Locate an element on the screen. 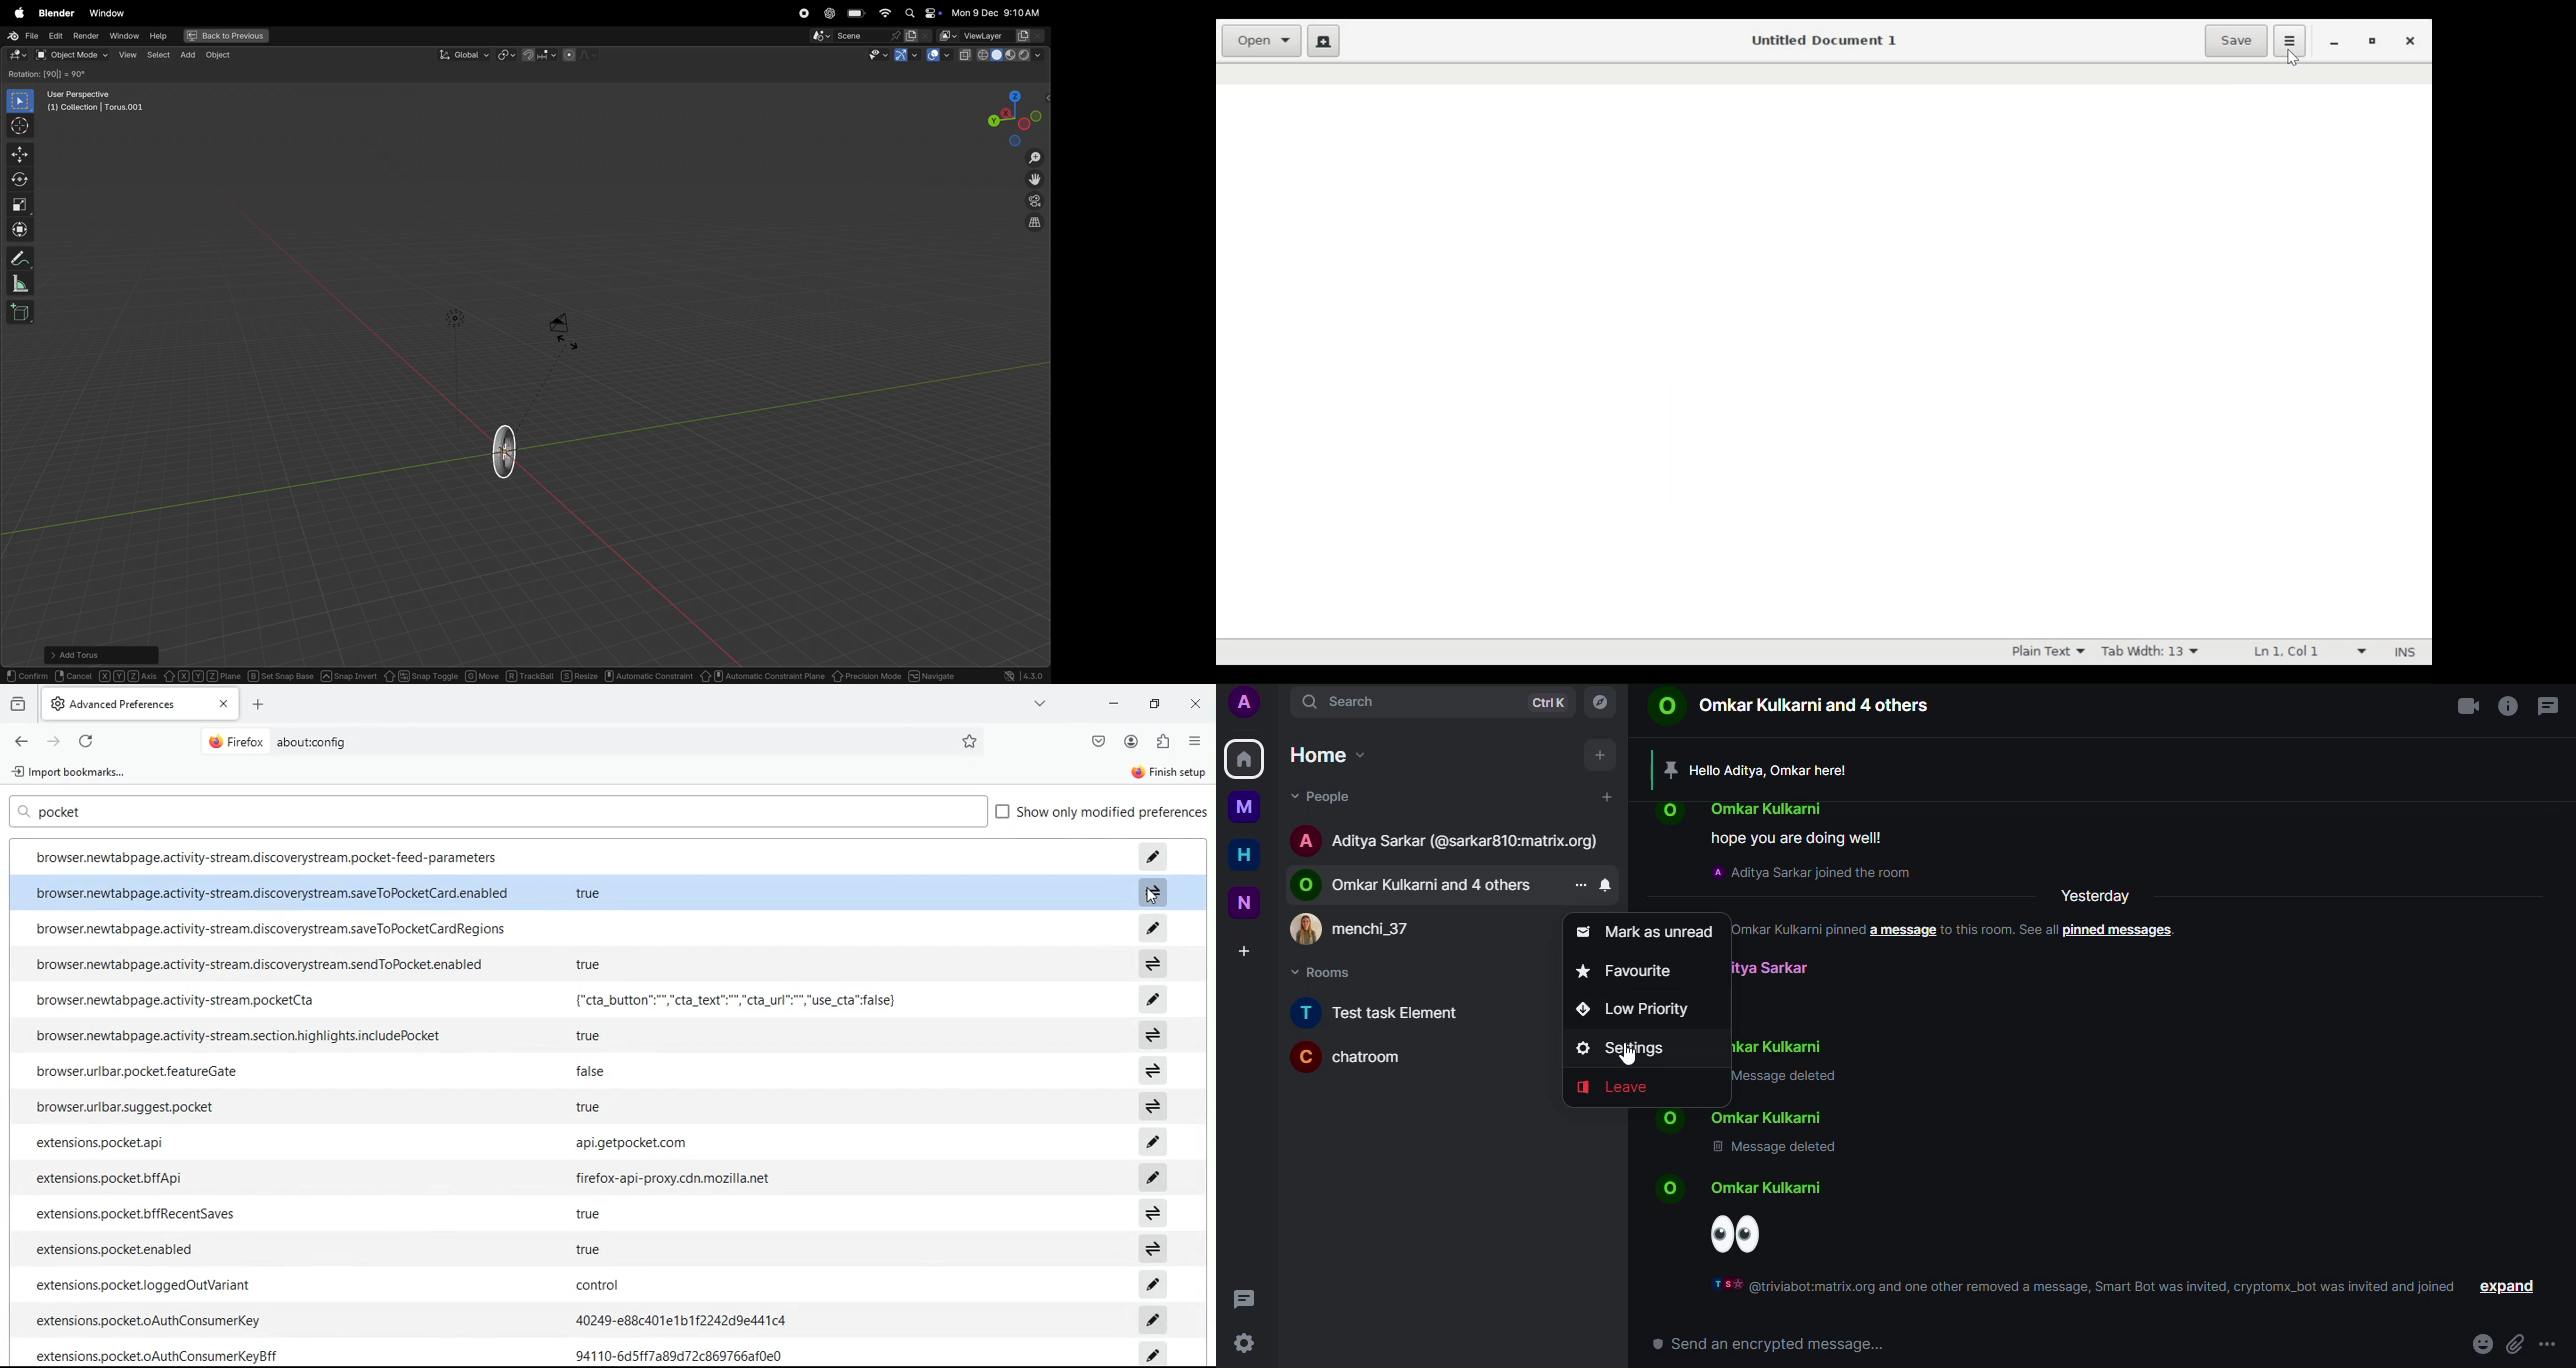  rotate  is located at coordinates (23, 178).